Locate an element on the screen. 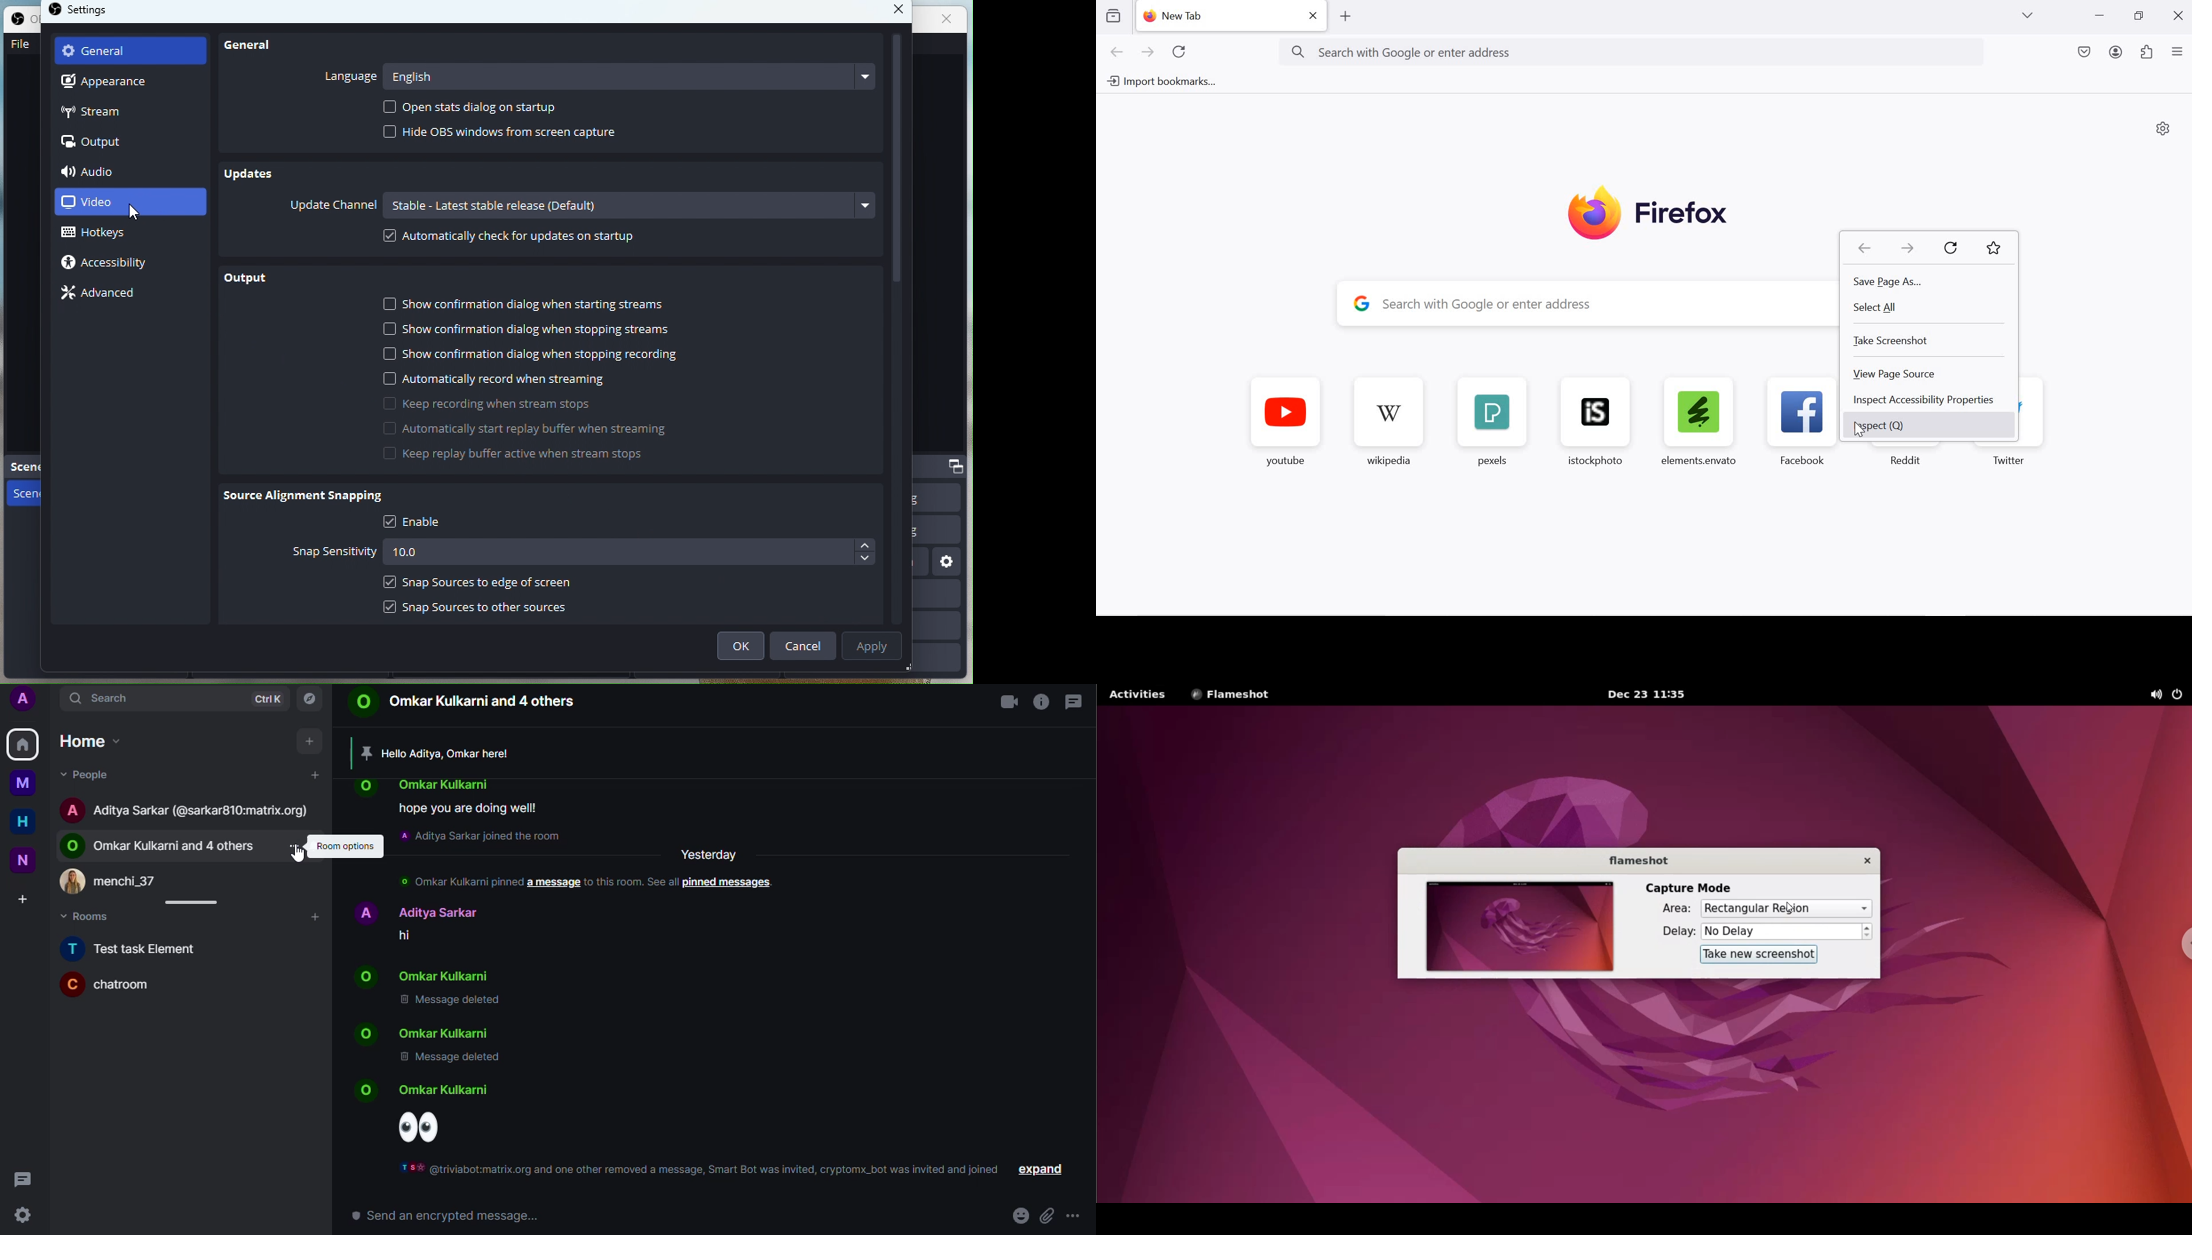 The width and height of the screenshot is (2212, 1260). contact is located at coordinates (122, 880).